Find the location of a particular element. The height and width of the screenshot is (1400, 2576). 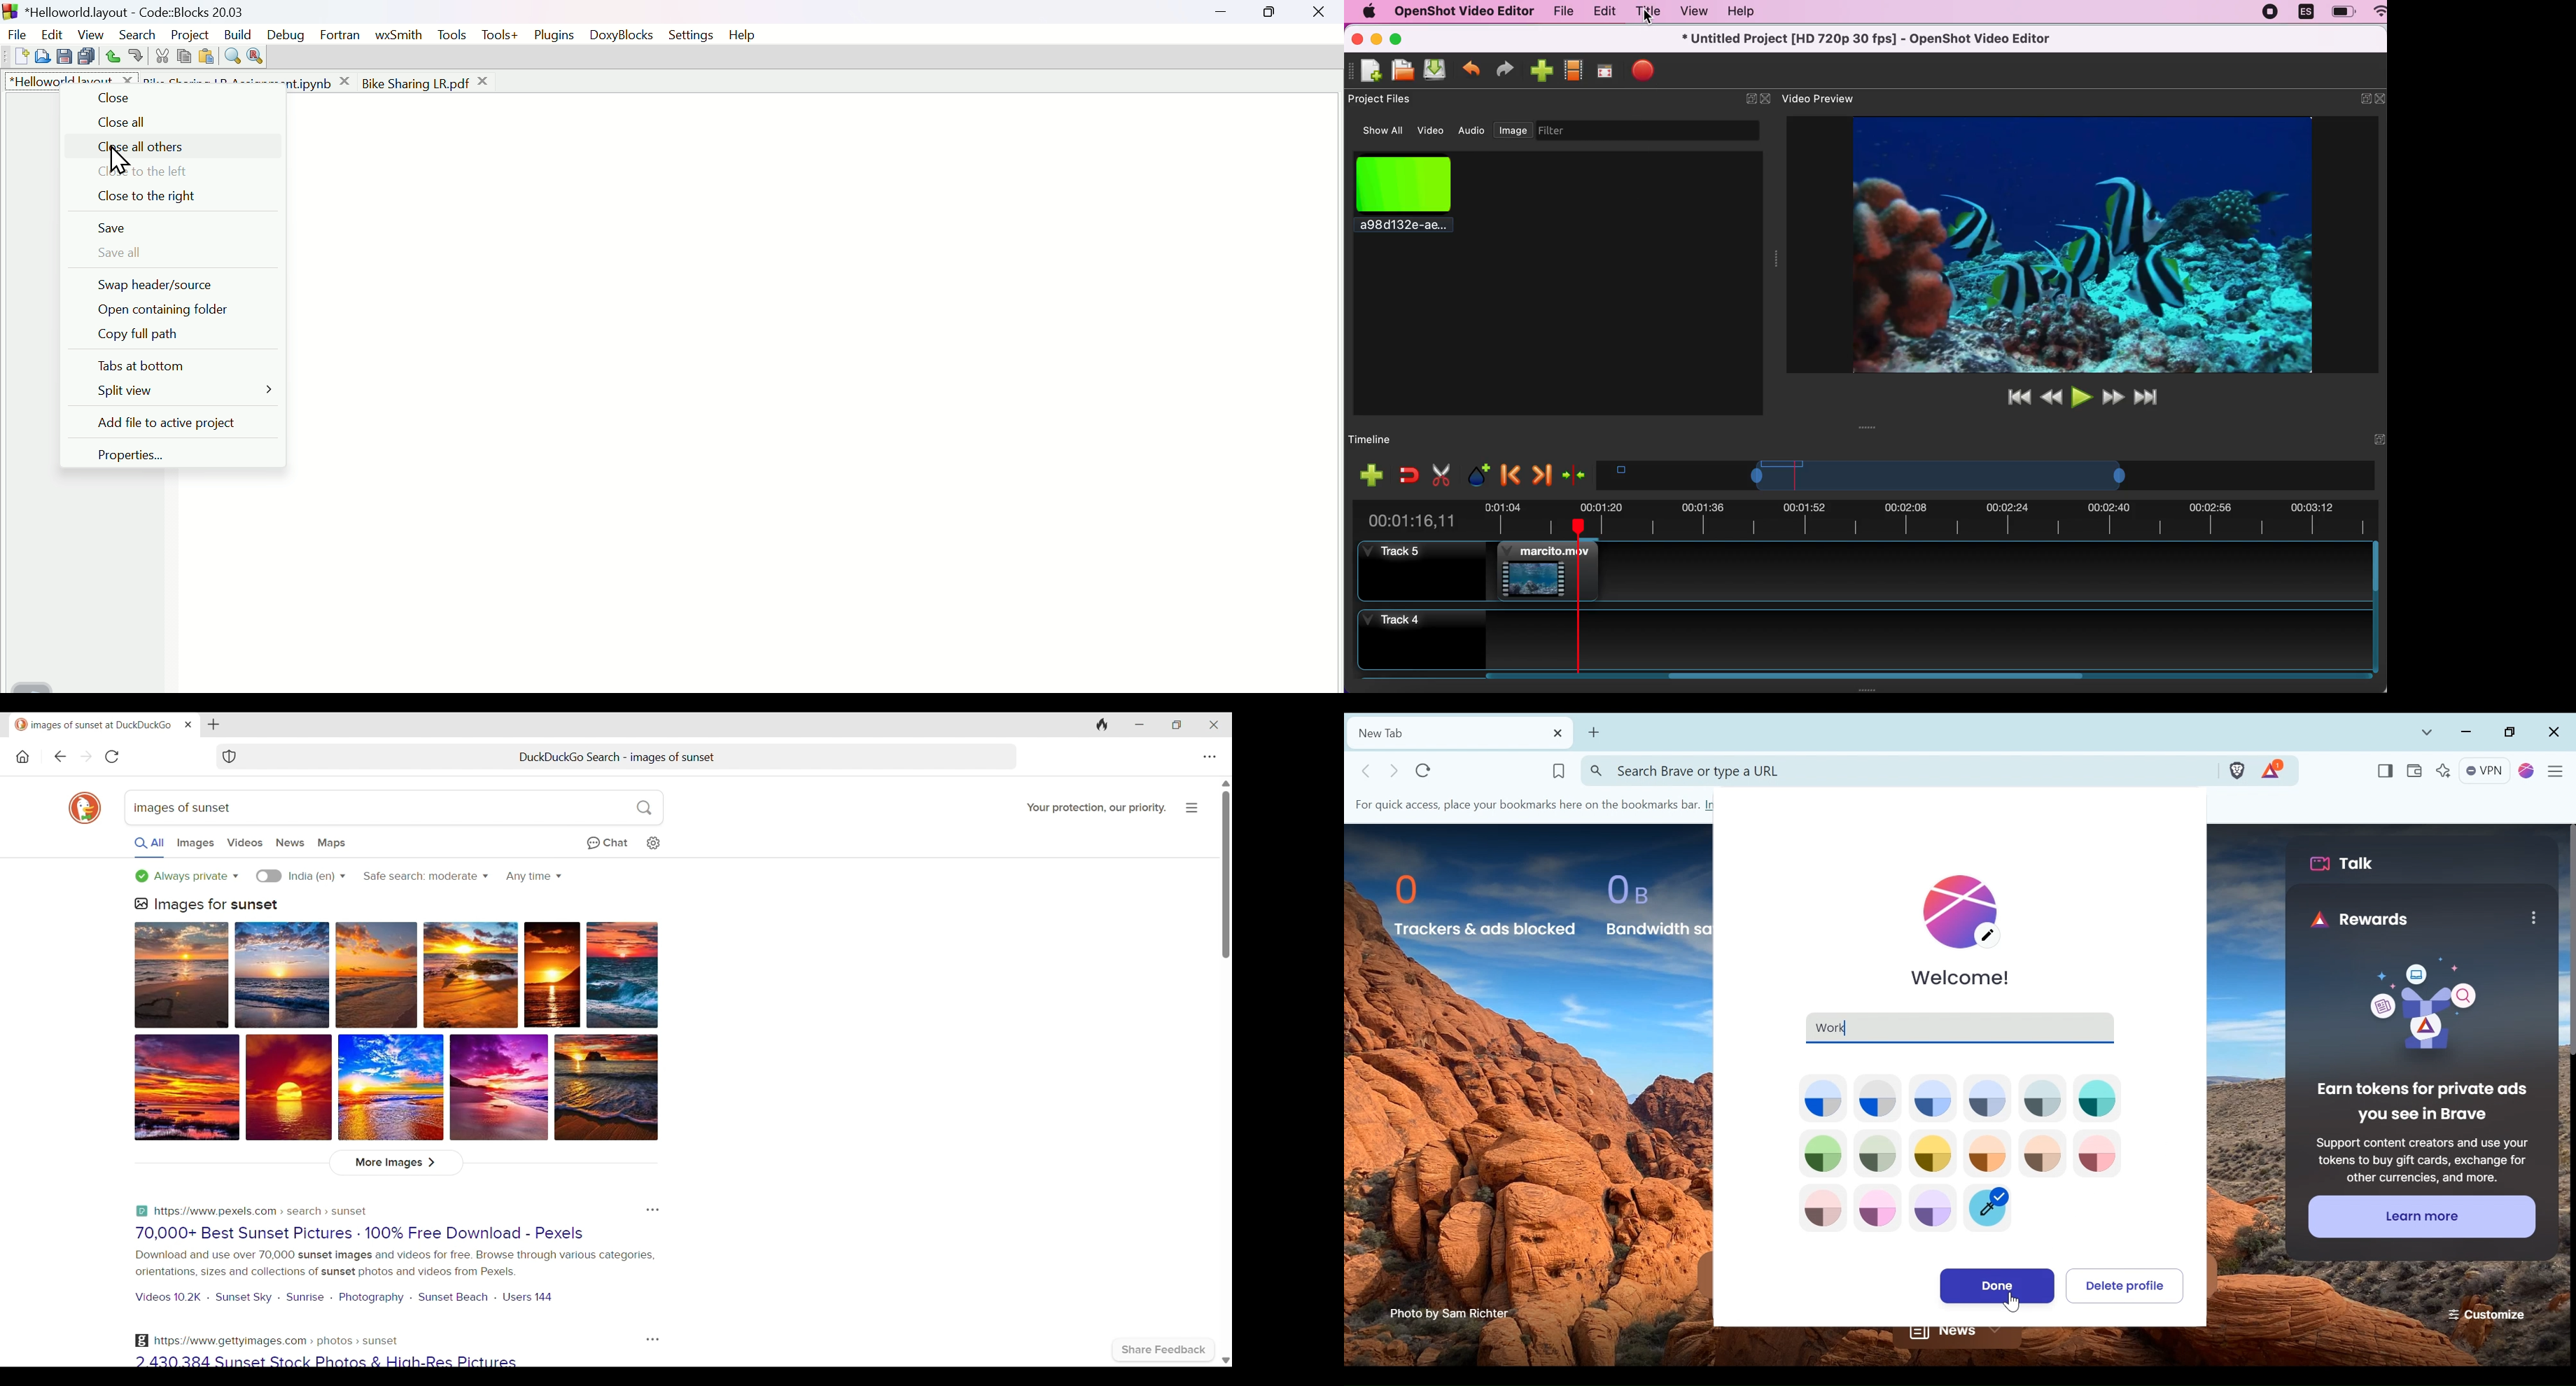

scrollbar is located at coordinates (2568, 943).